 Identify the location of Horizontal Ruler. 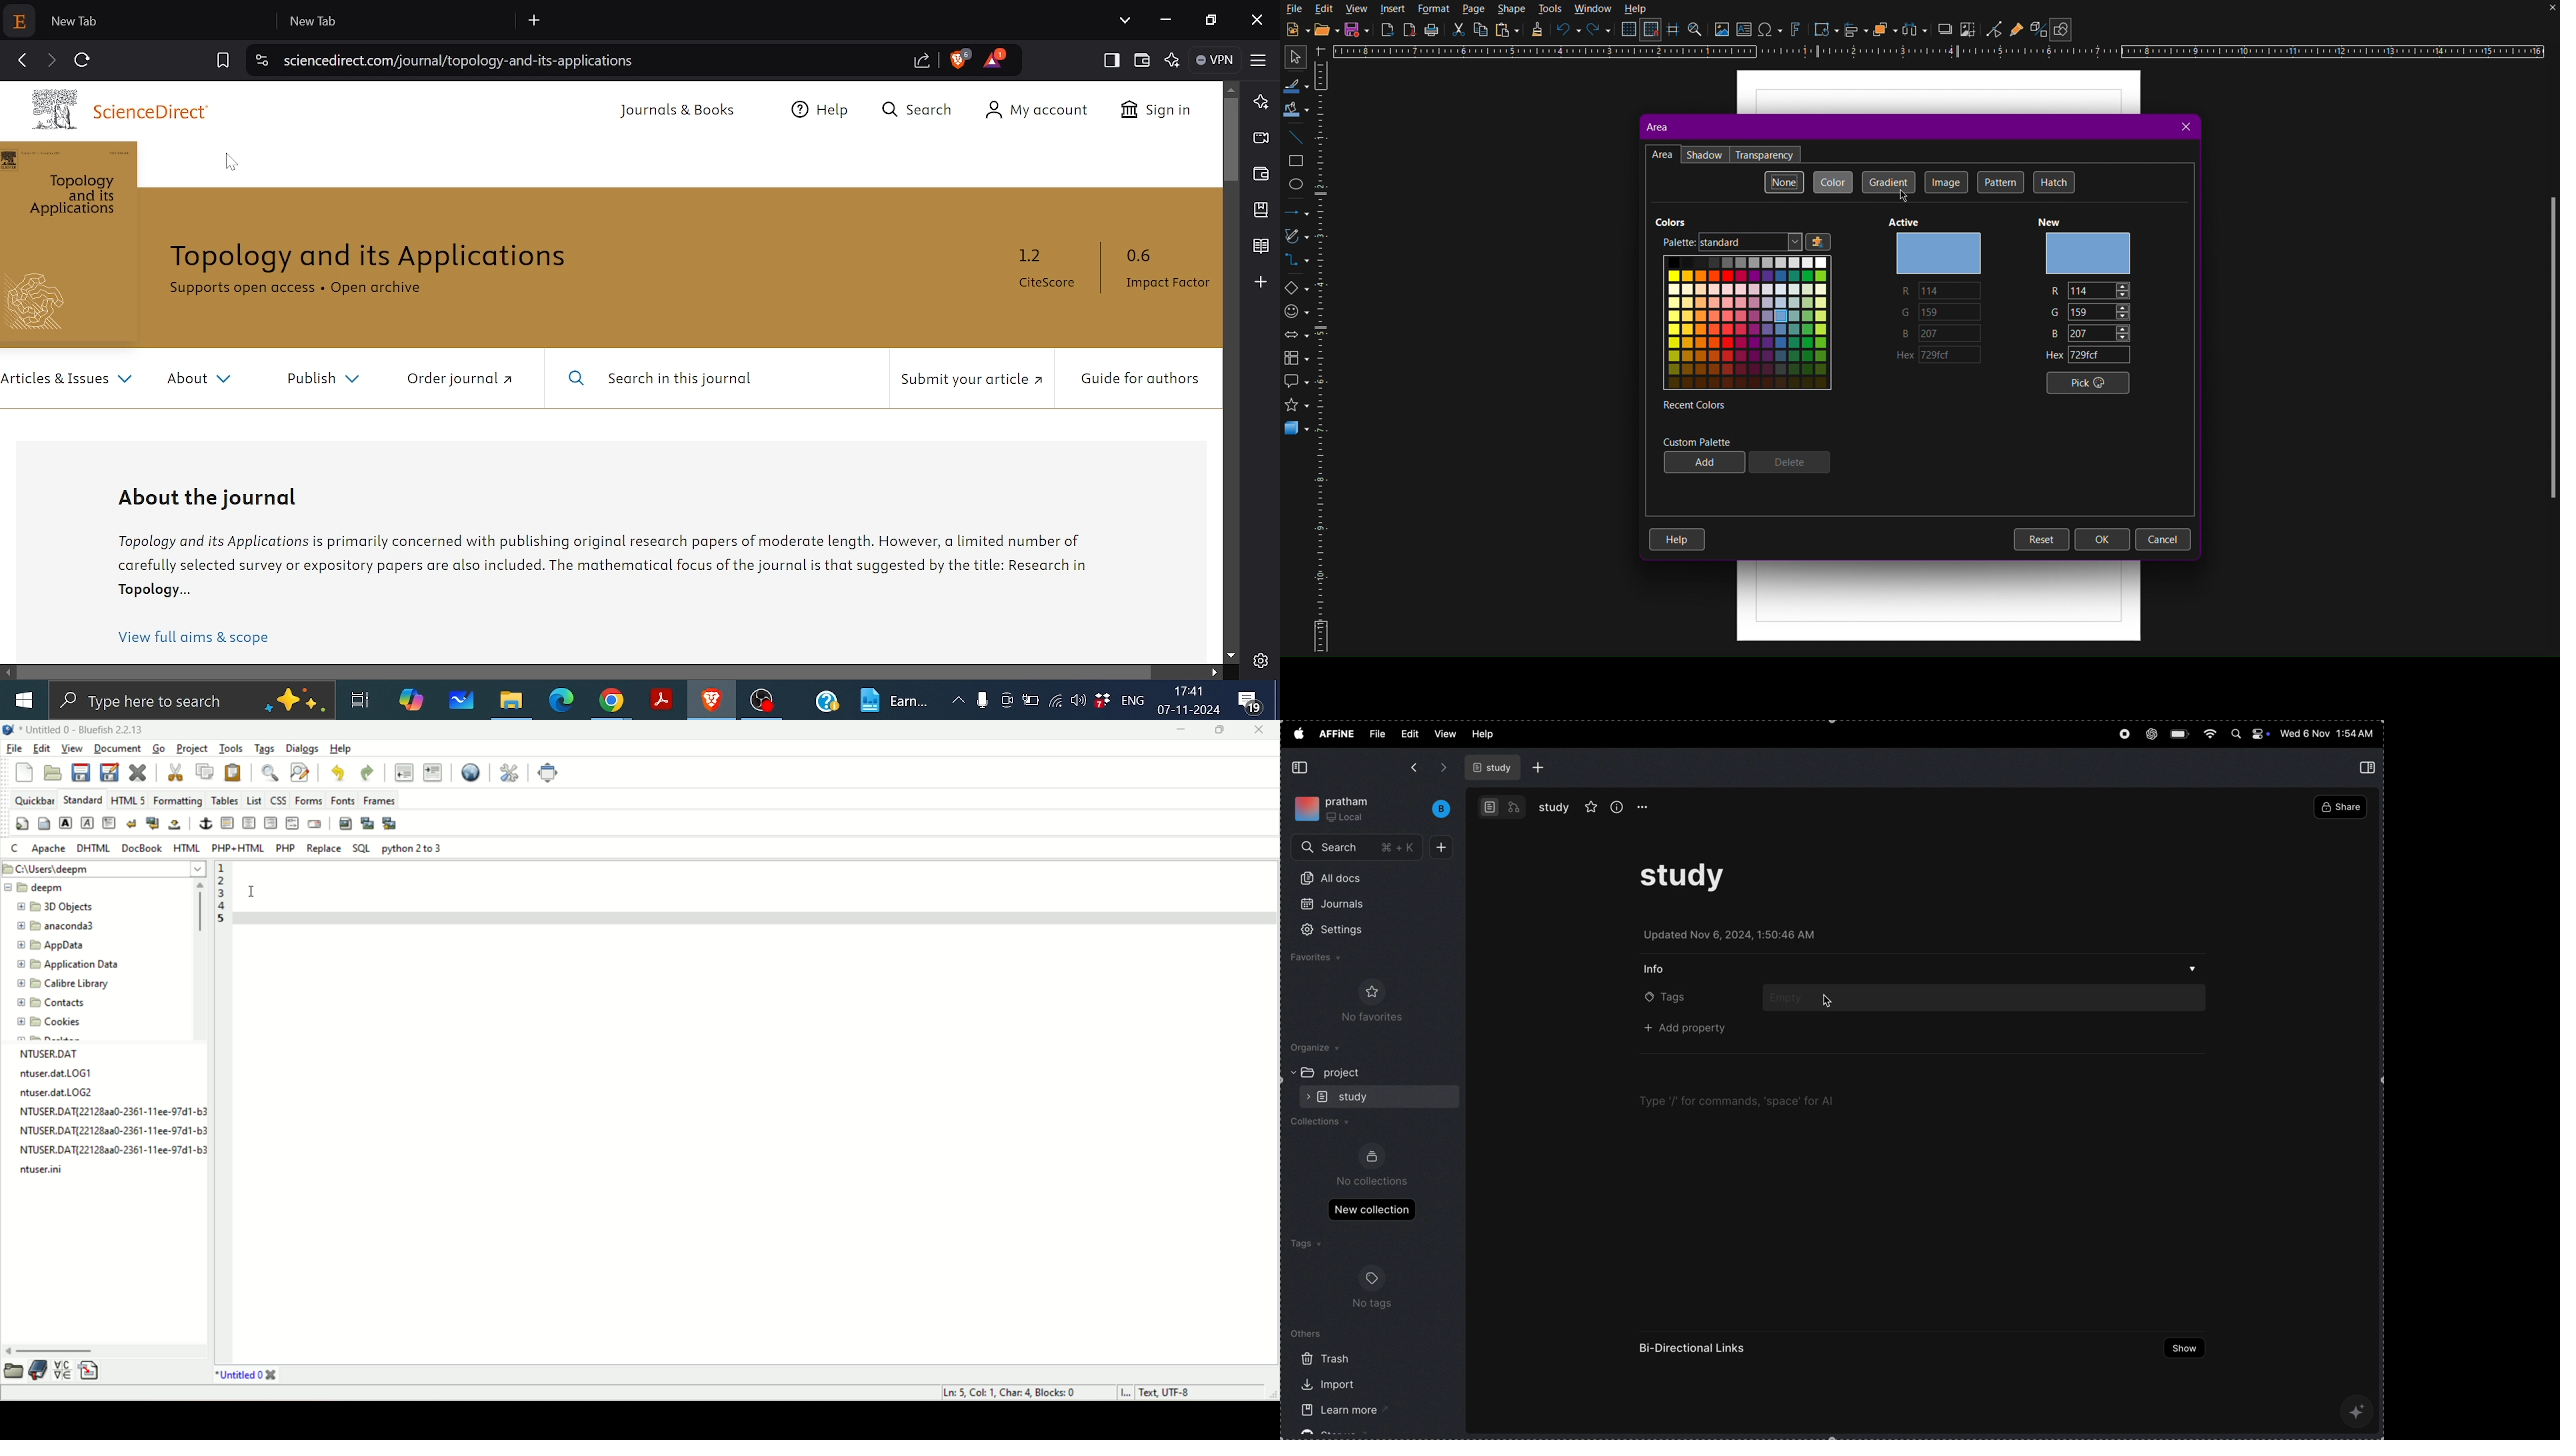
(1945, 53).